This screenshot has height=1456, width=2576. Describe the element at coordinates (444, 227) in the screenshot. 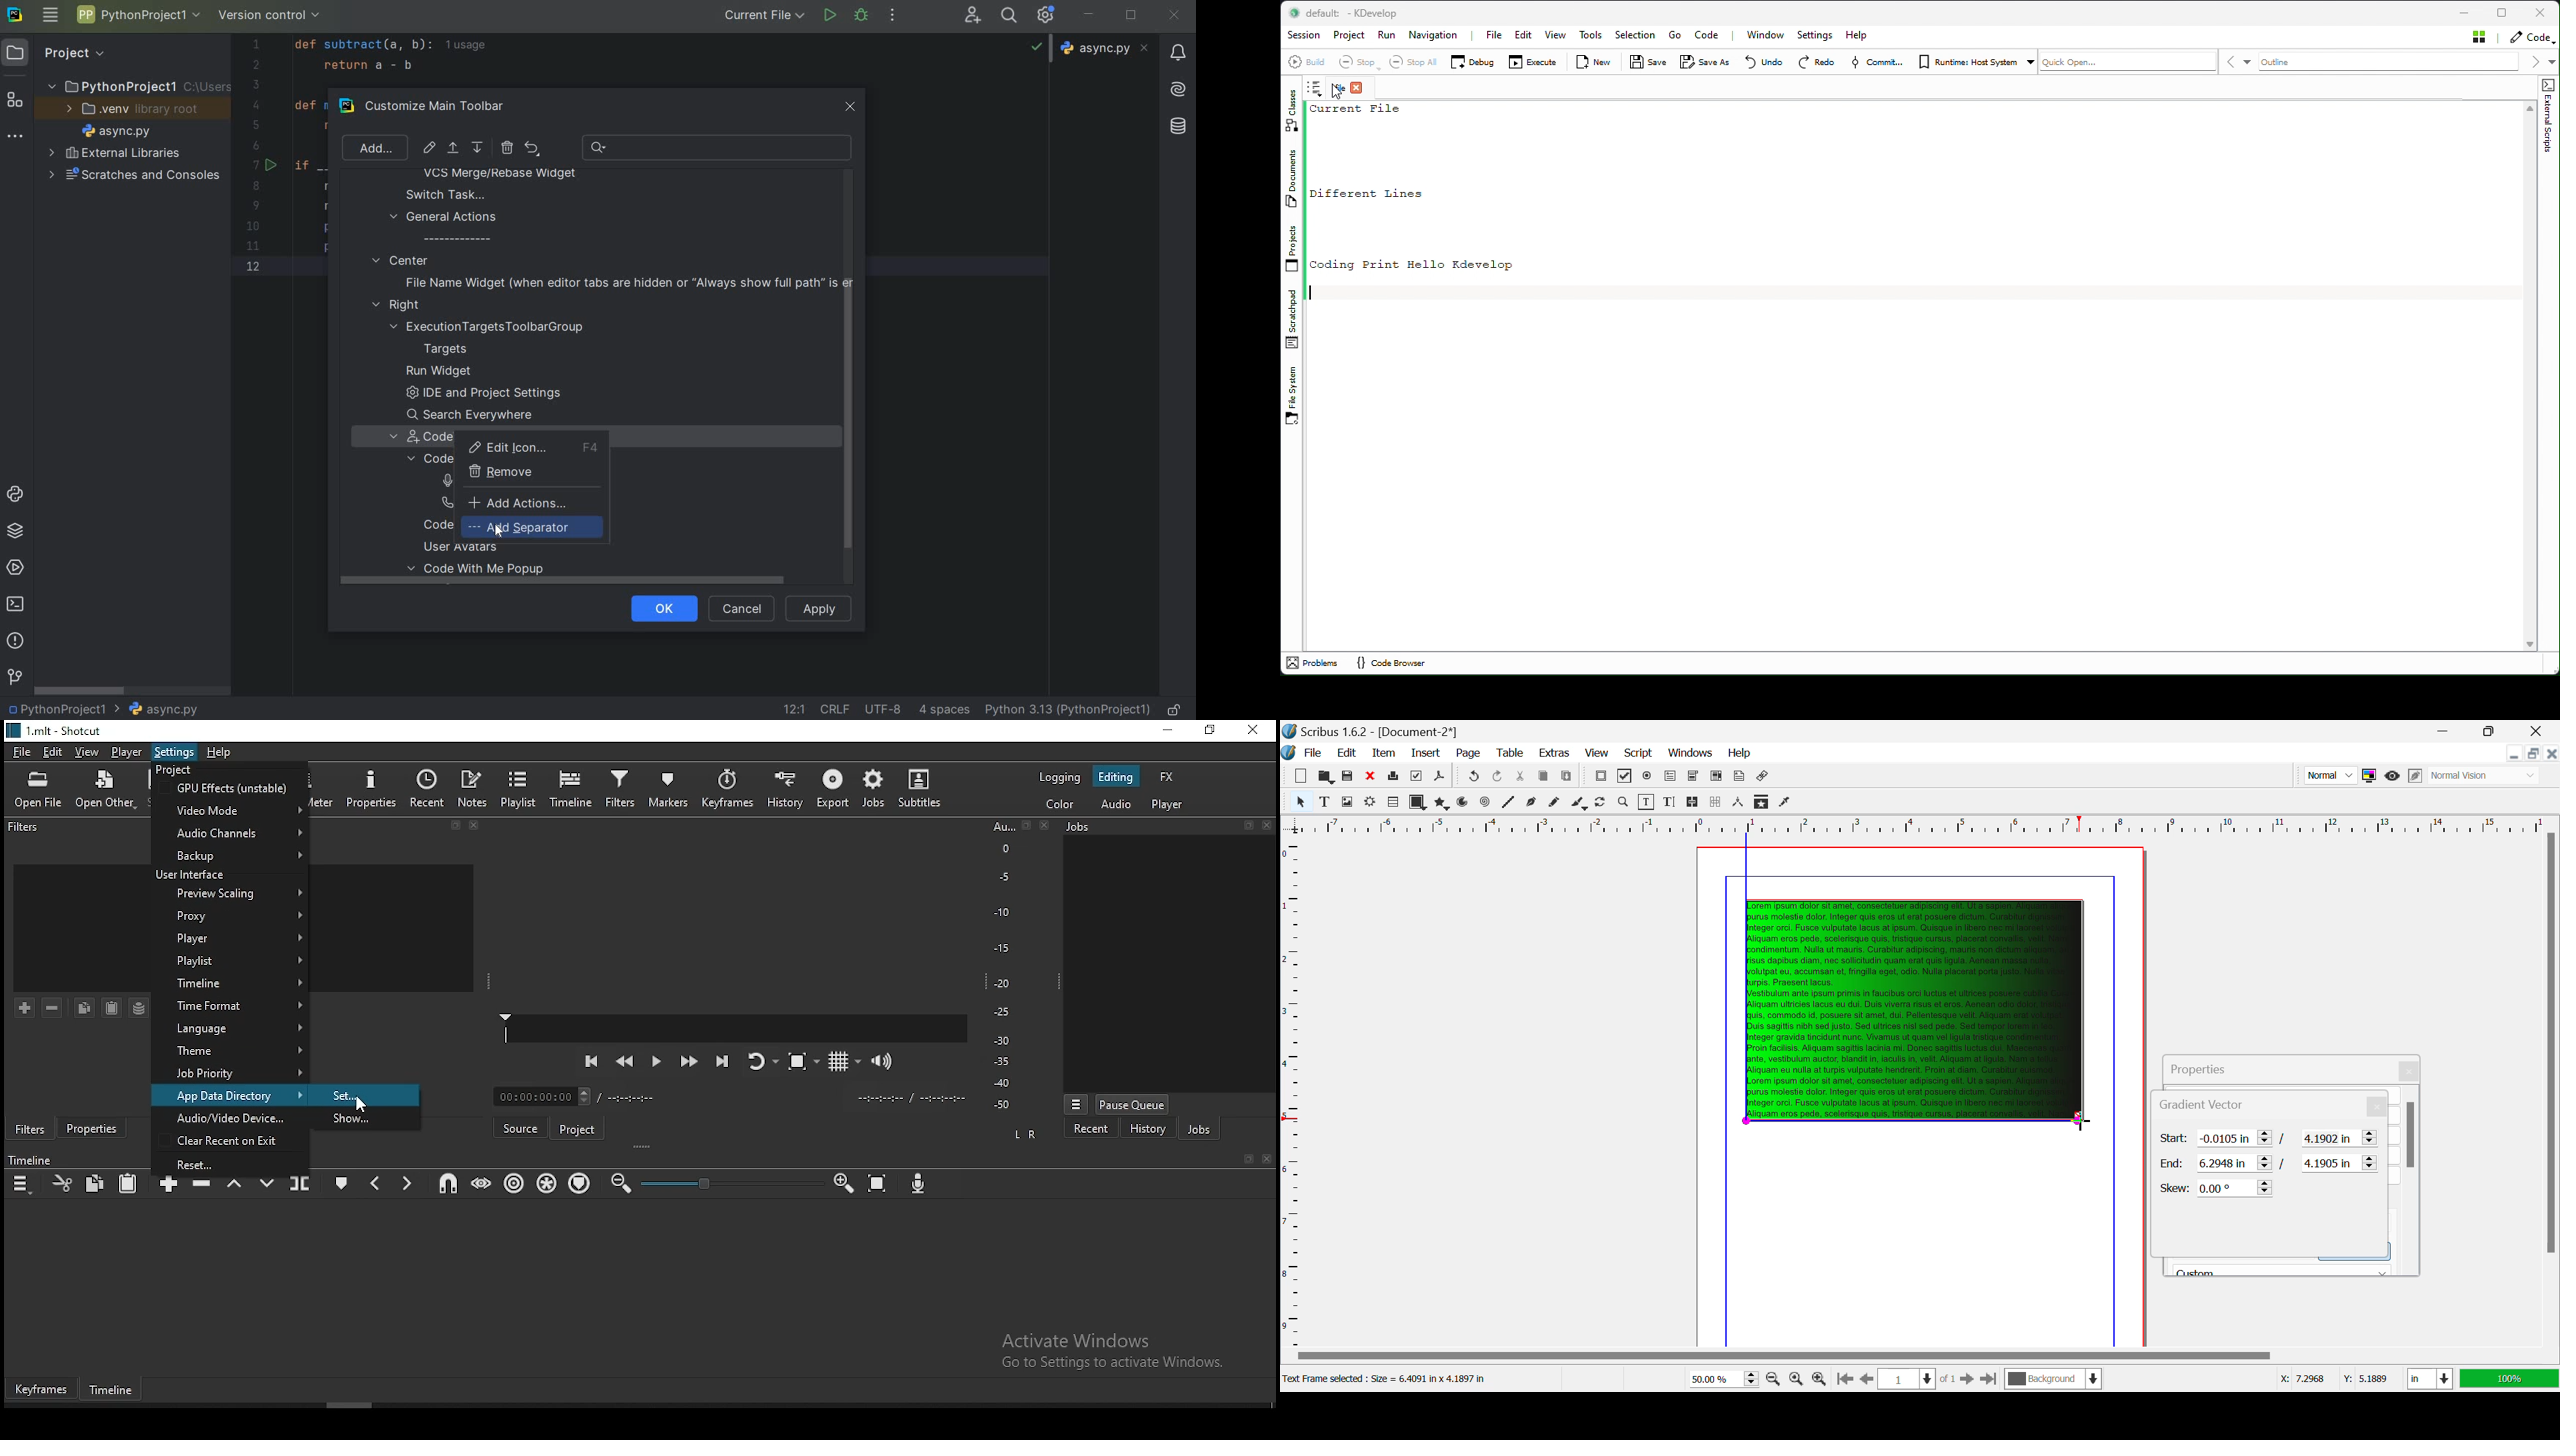

I see `general actions` at that location.